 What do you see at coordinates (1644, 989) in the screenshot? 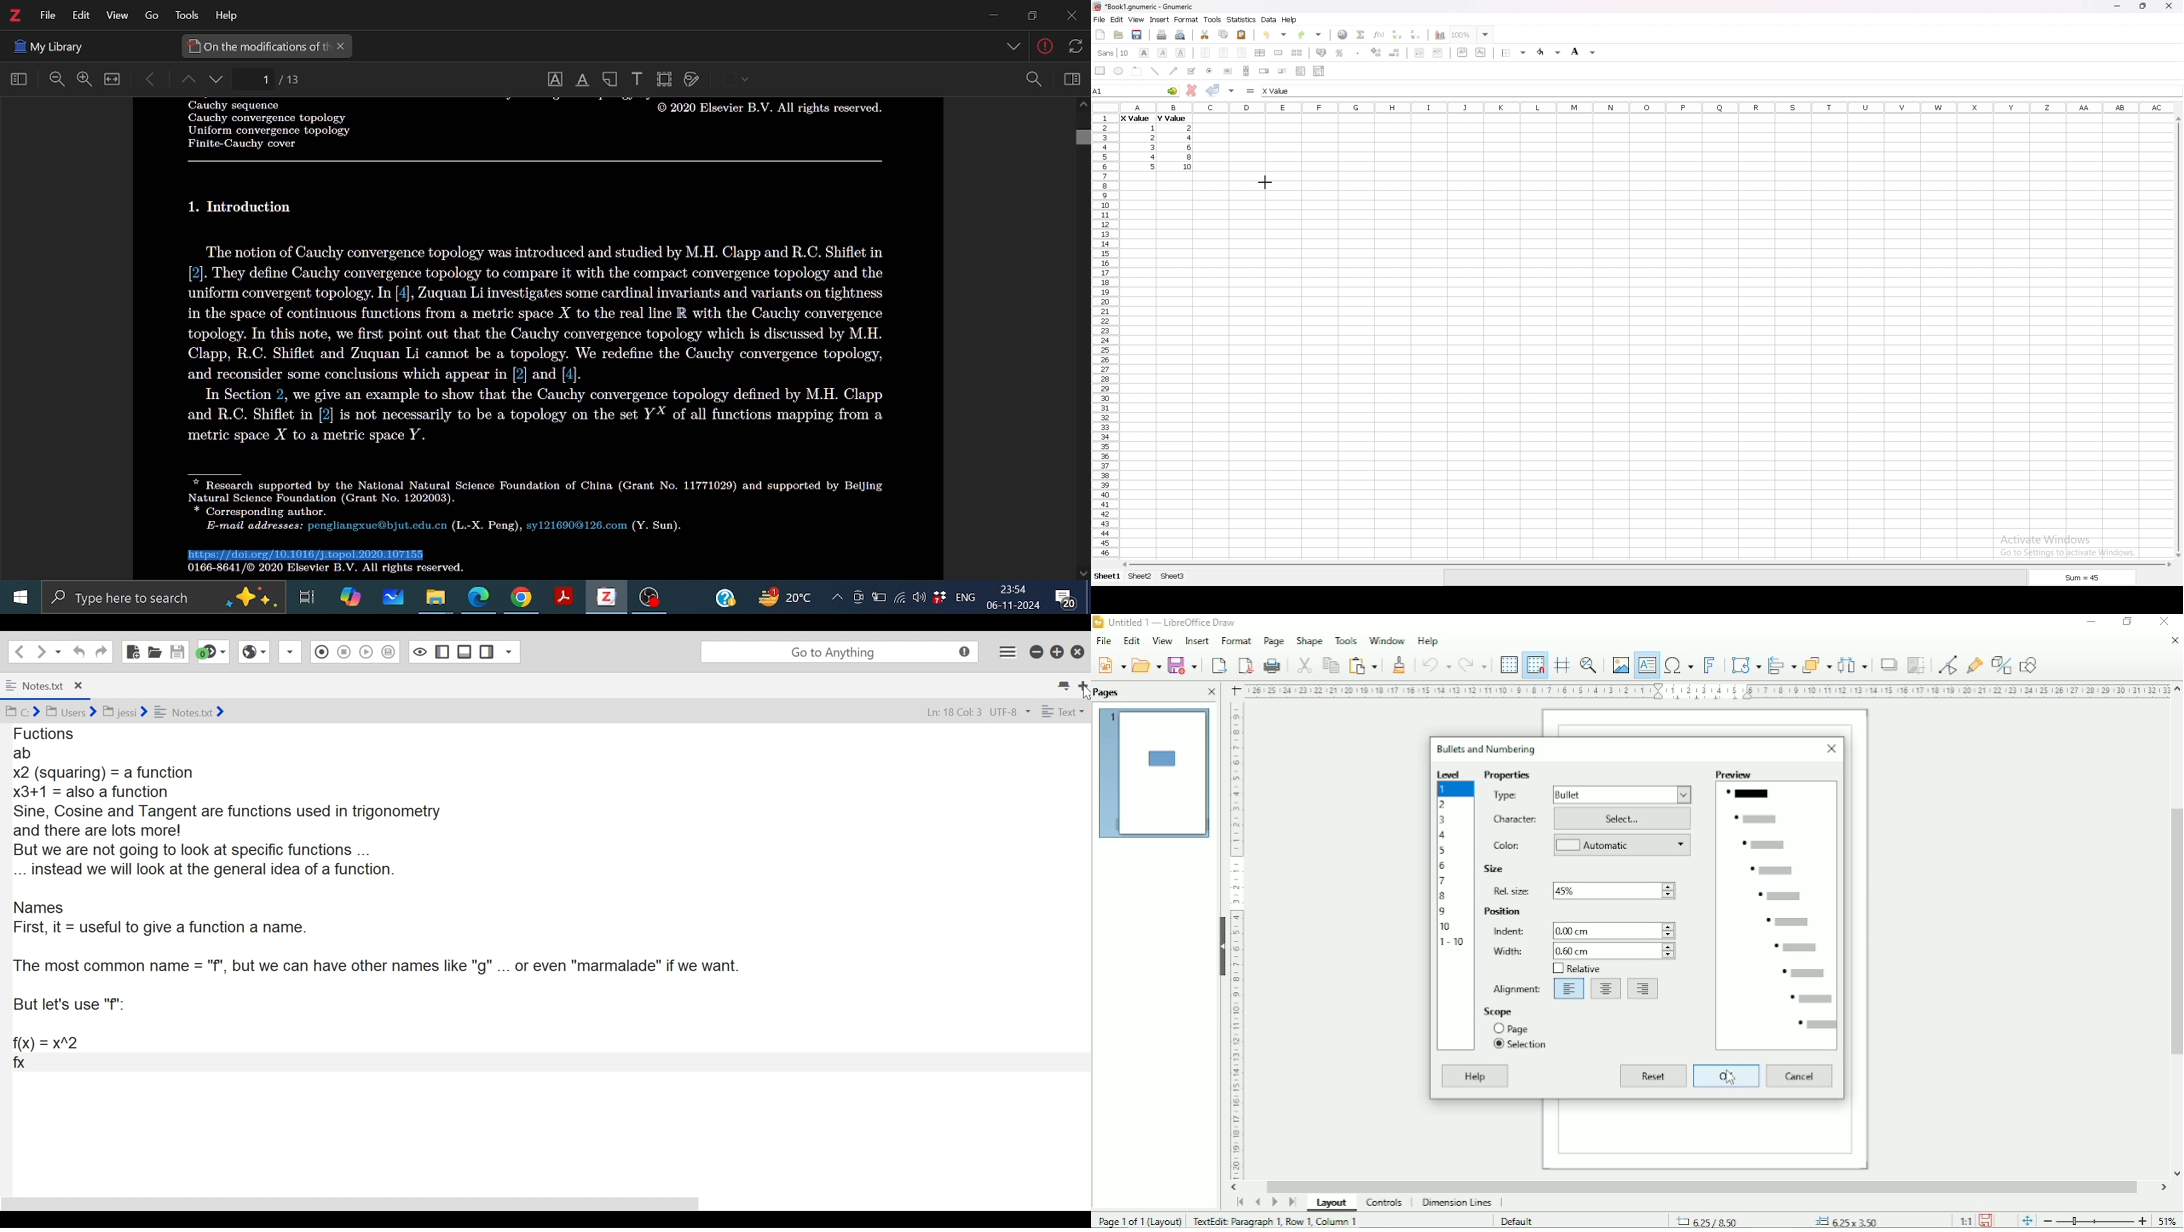
I see `Right alignment` at bounding box center [1644, 989].